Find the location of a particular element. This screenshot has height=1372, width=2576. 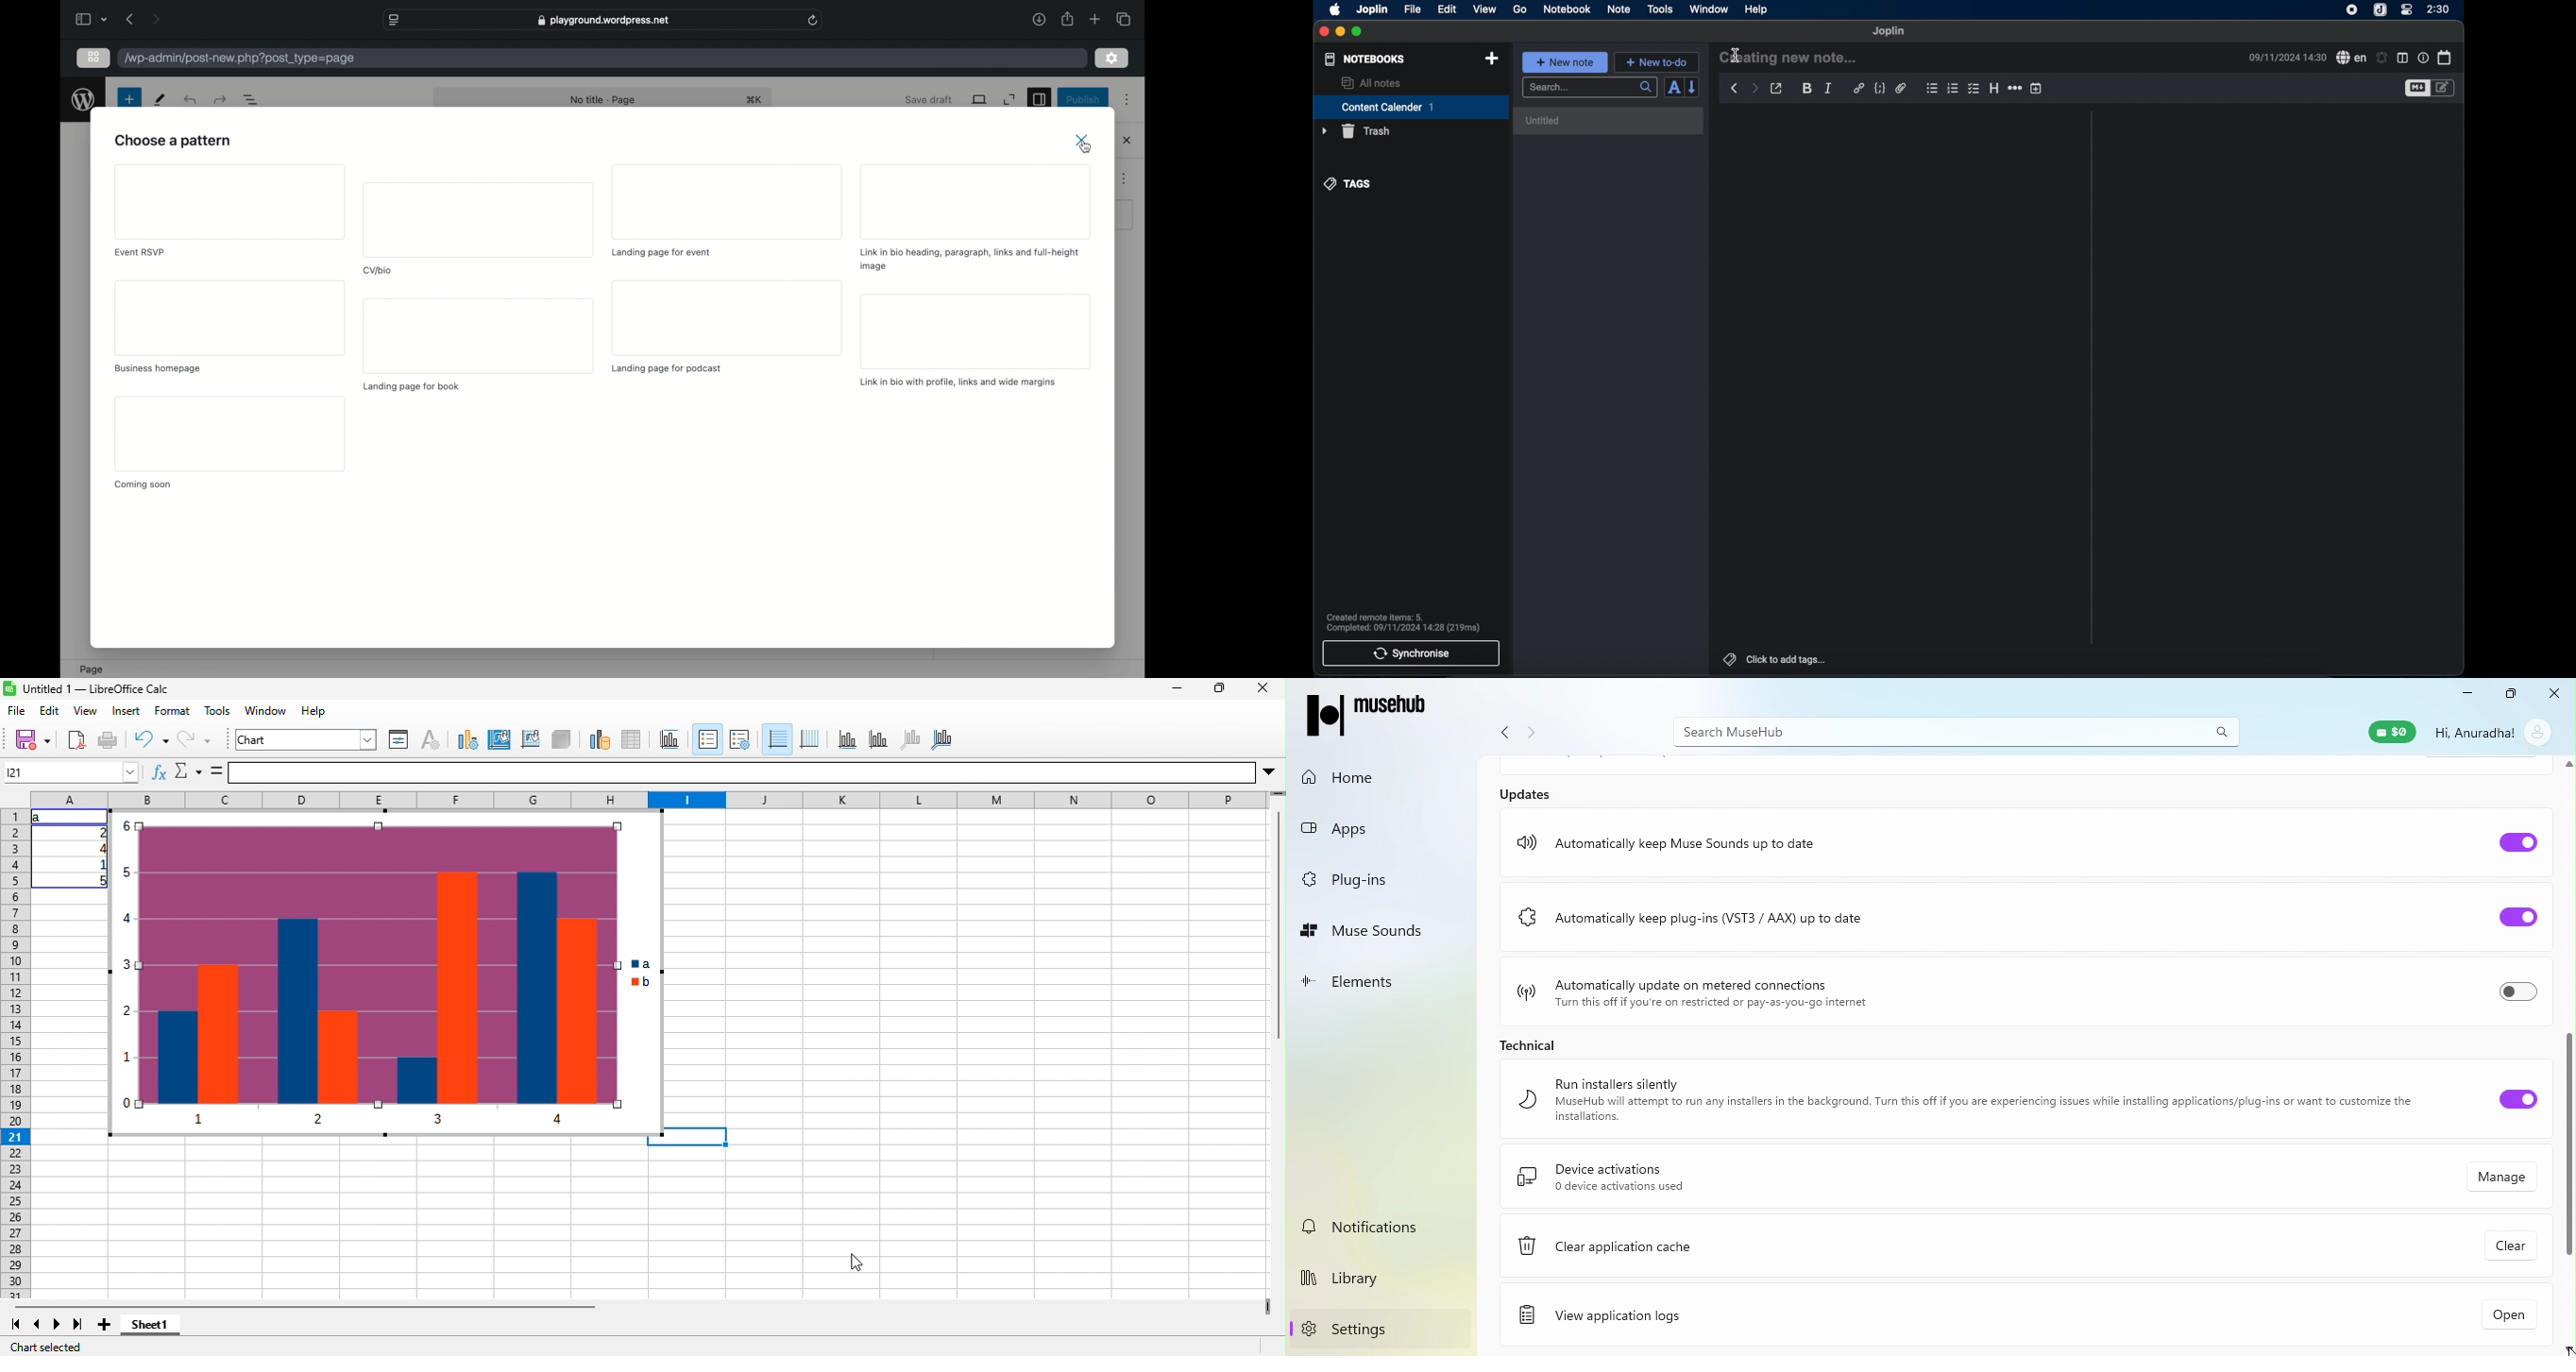

add sheet is located at coordinates (105, 1324).